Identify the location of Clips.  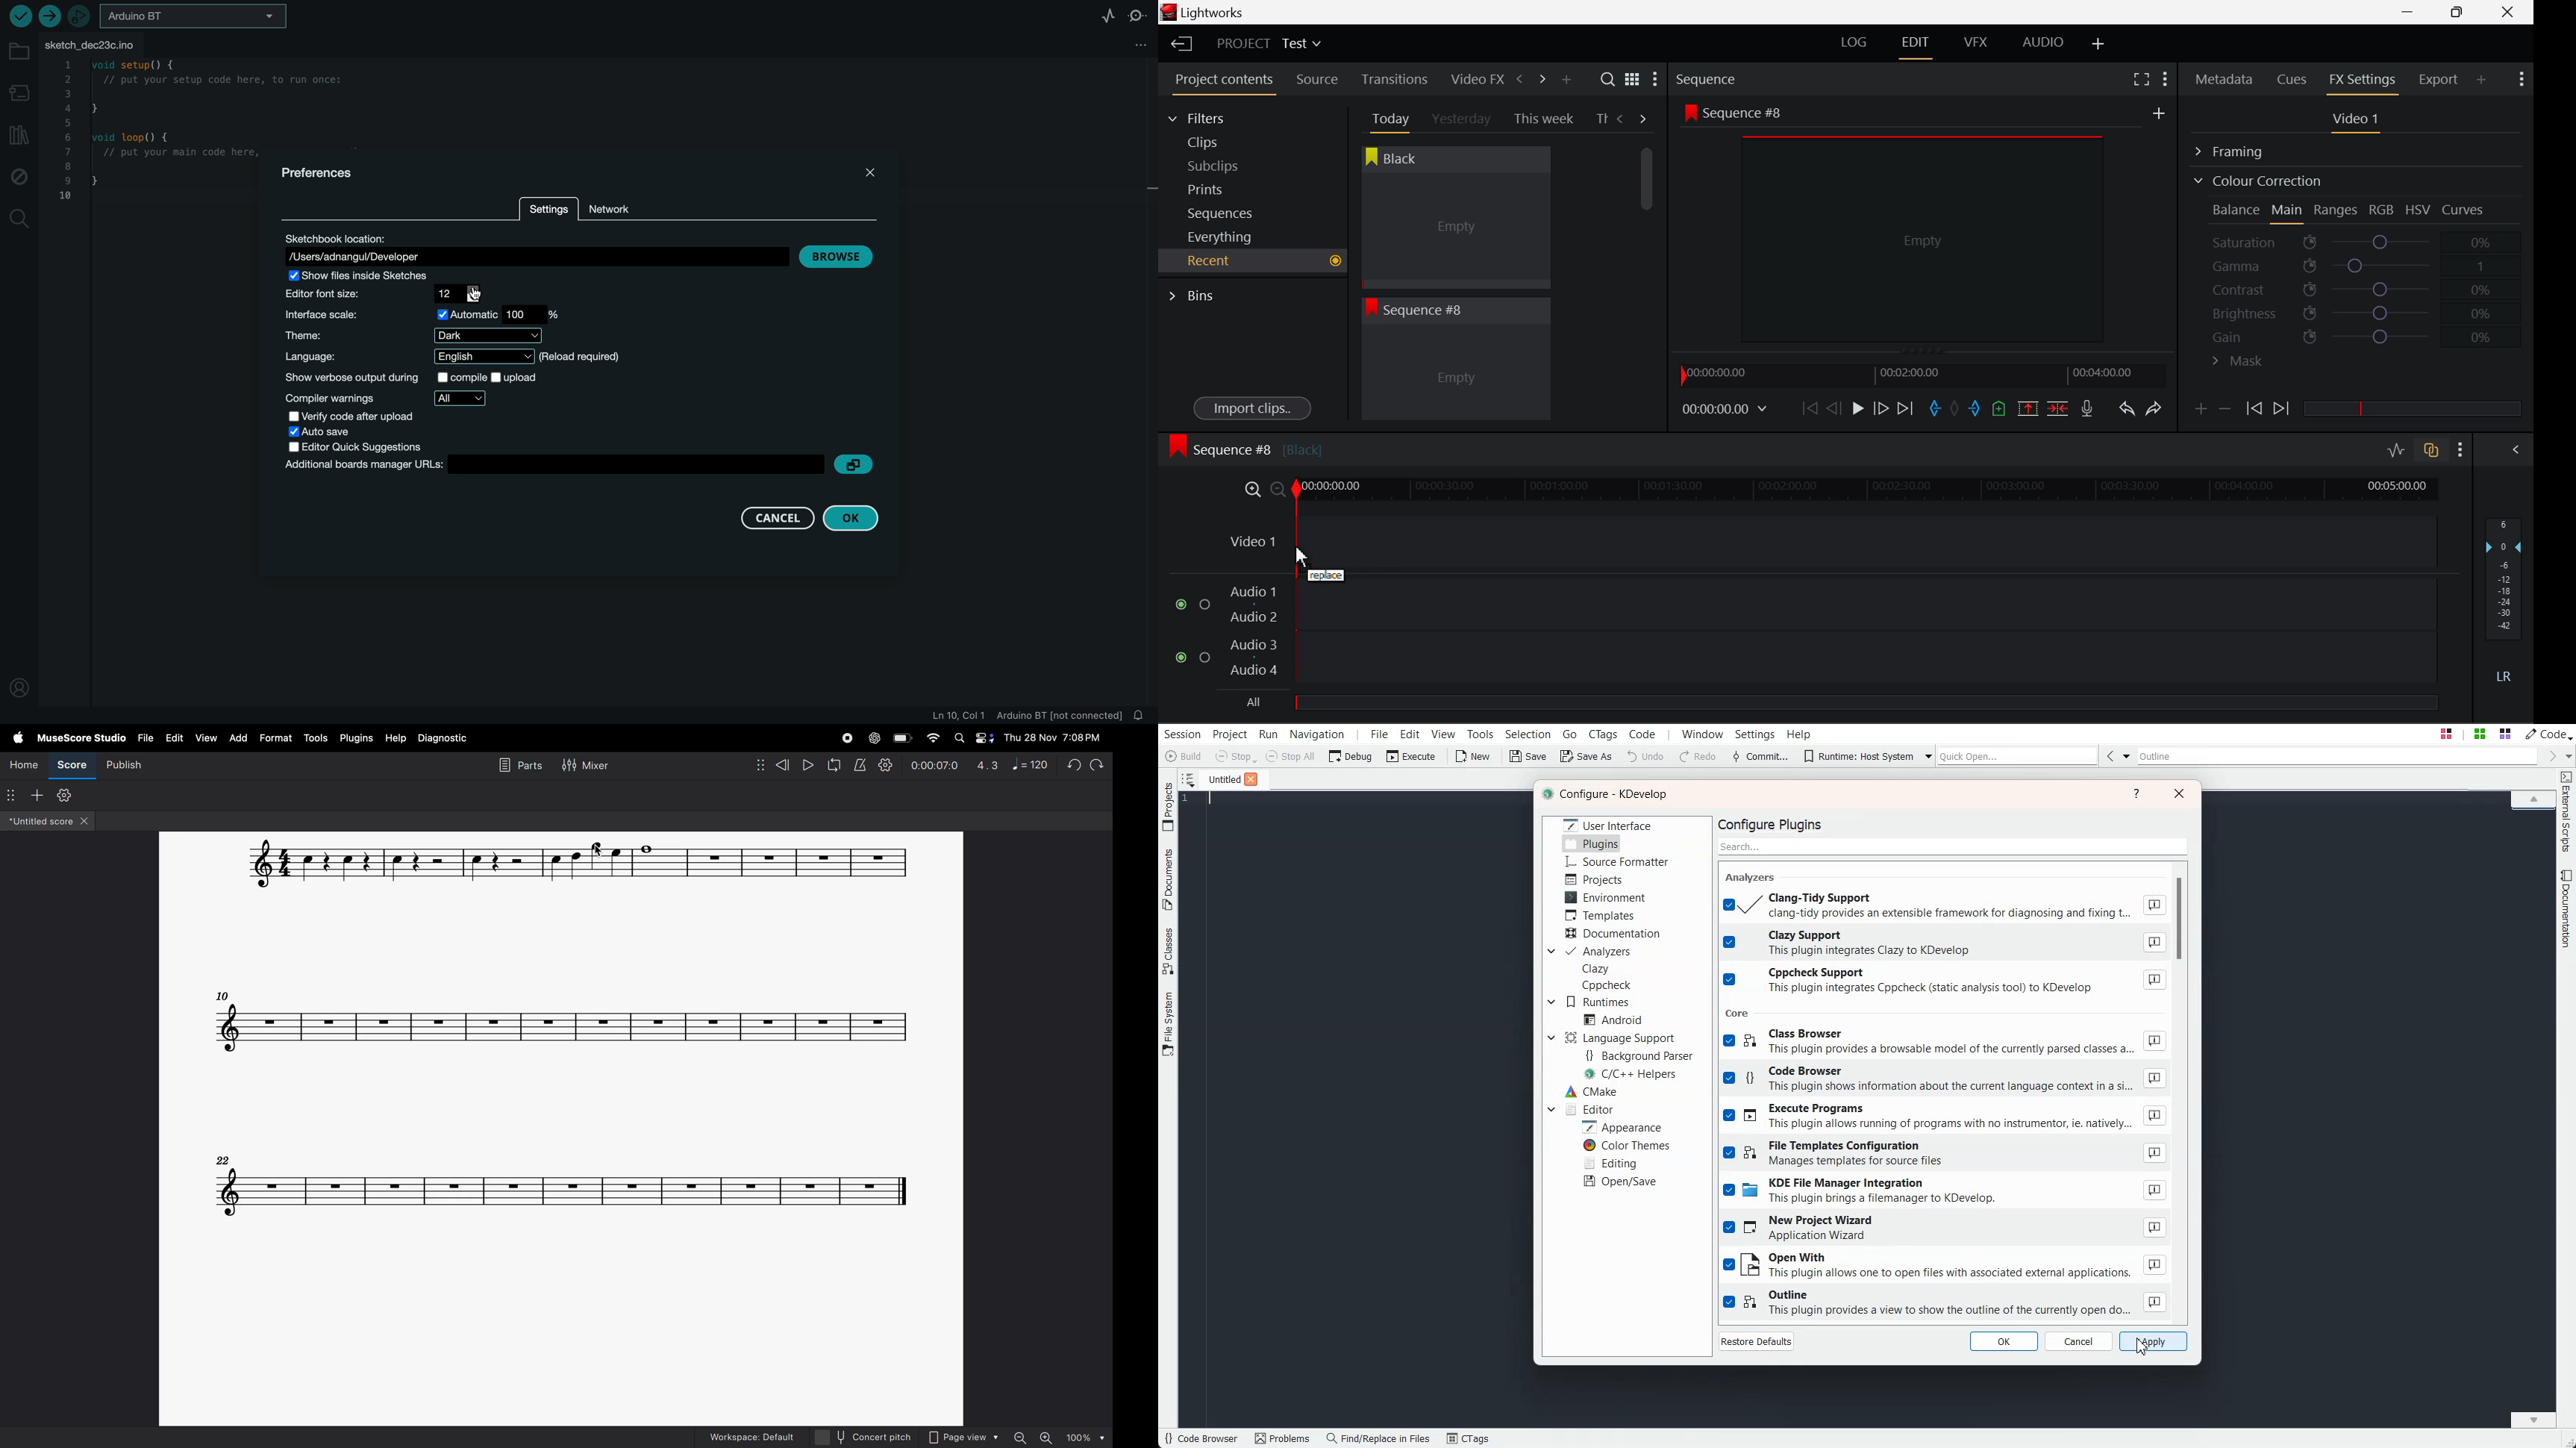
(1228, 142).